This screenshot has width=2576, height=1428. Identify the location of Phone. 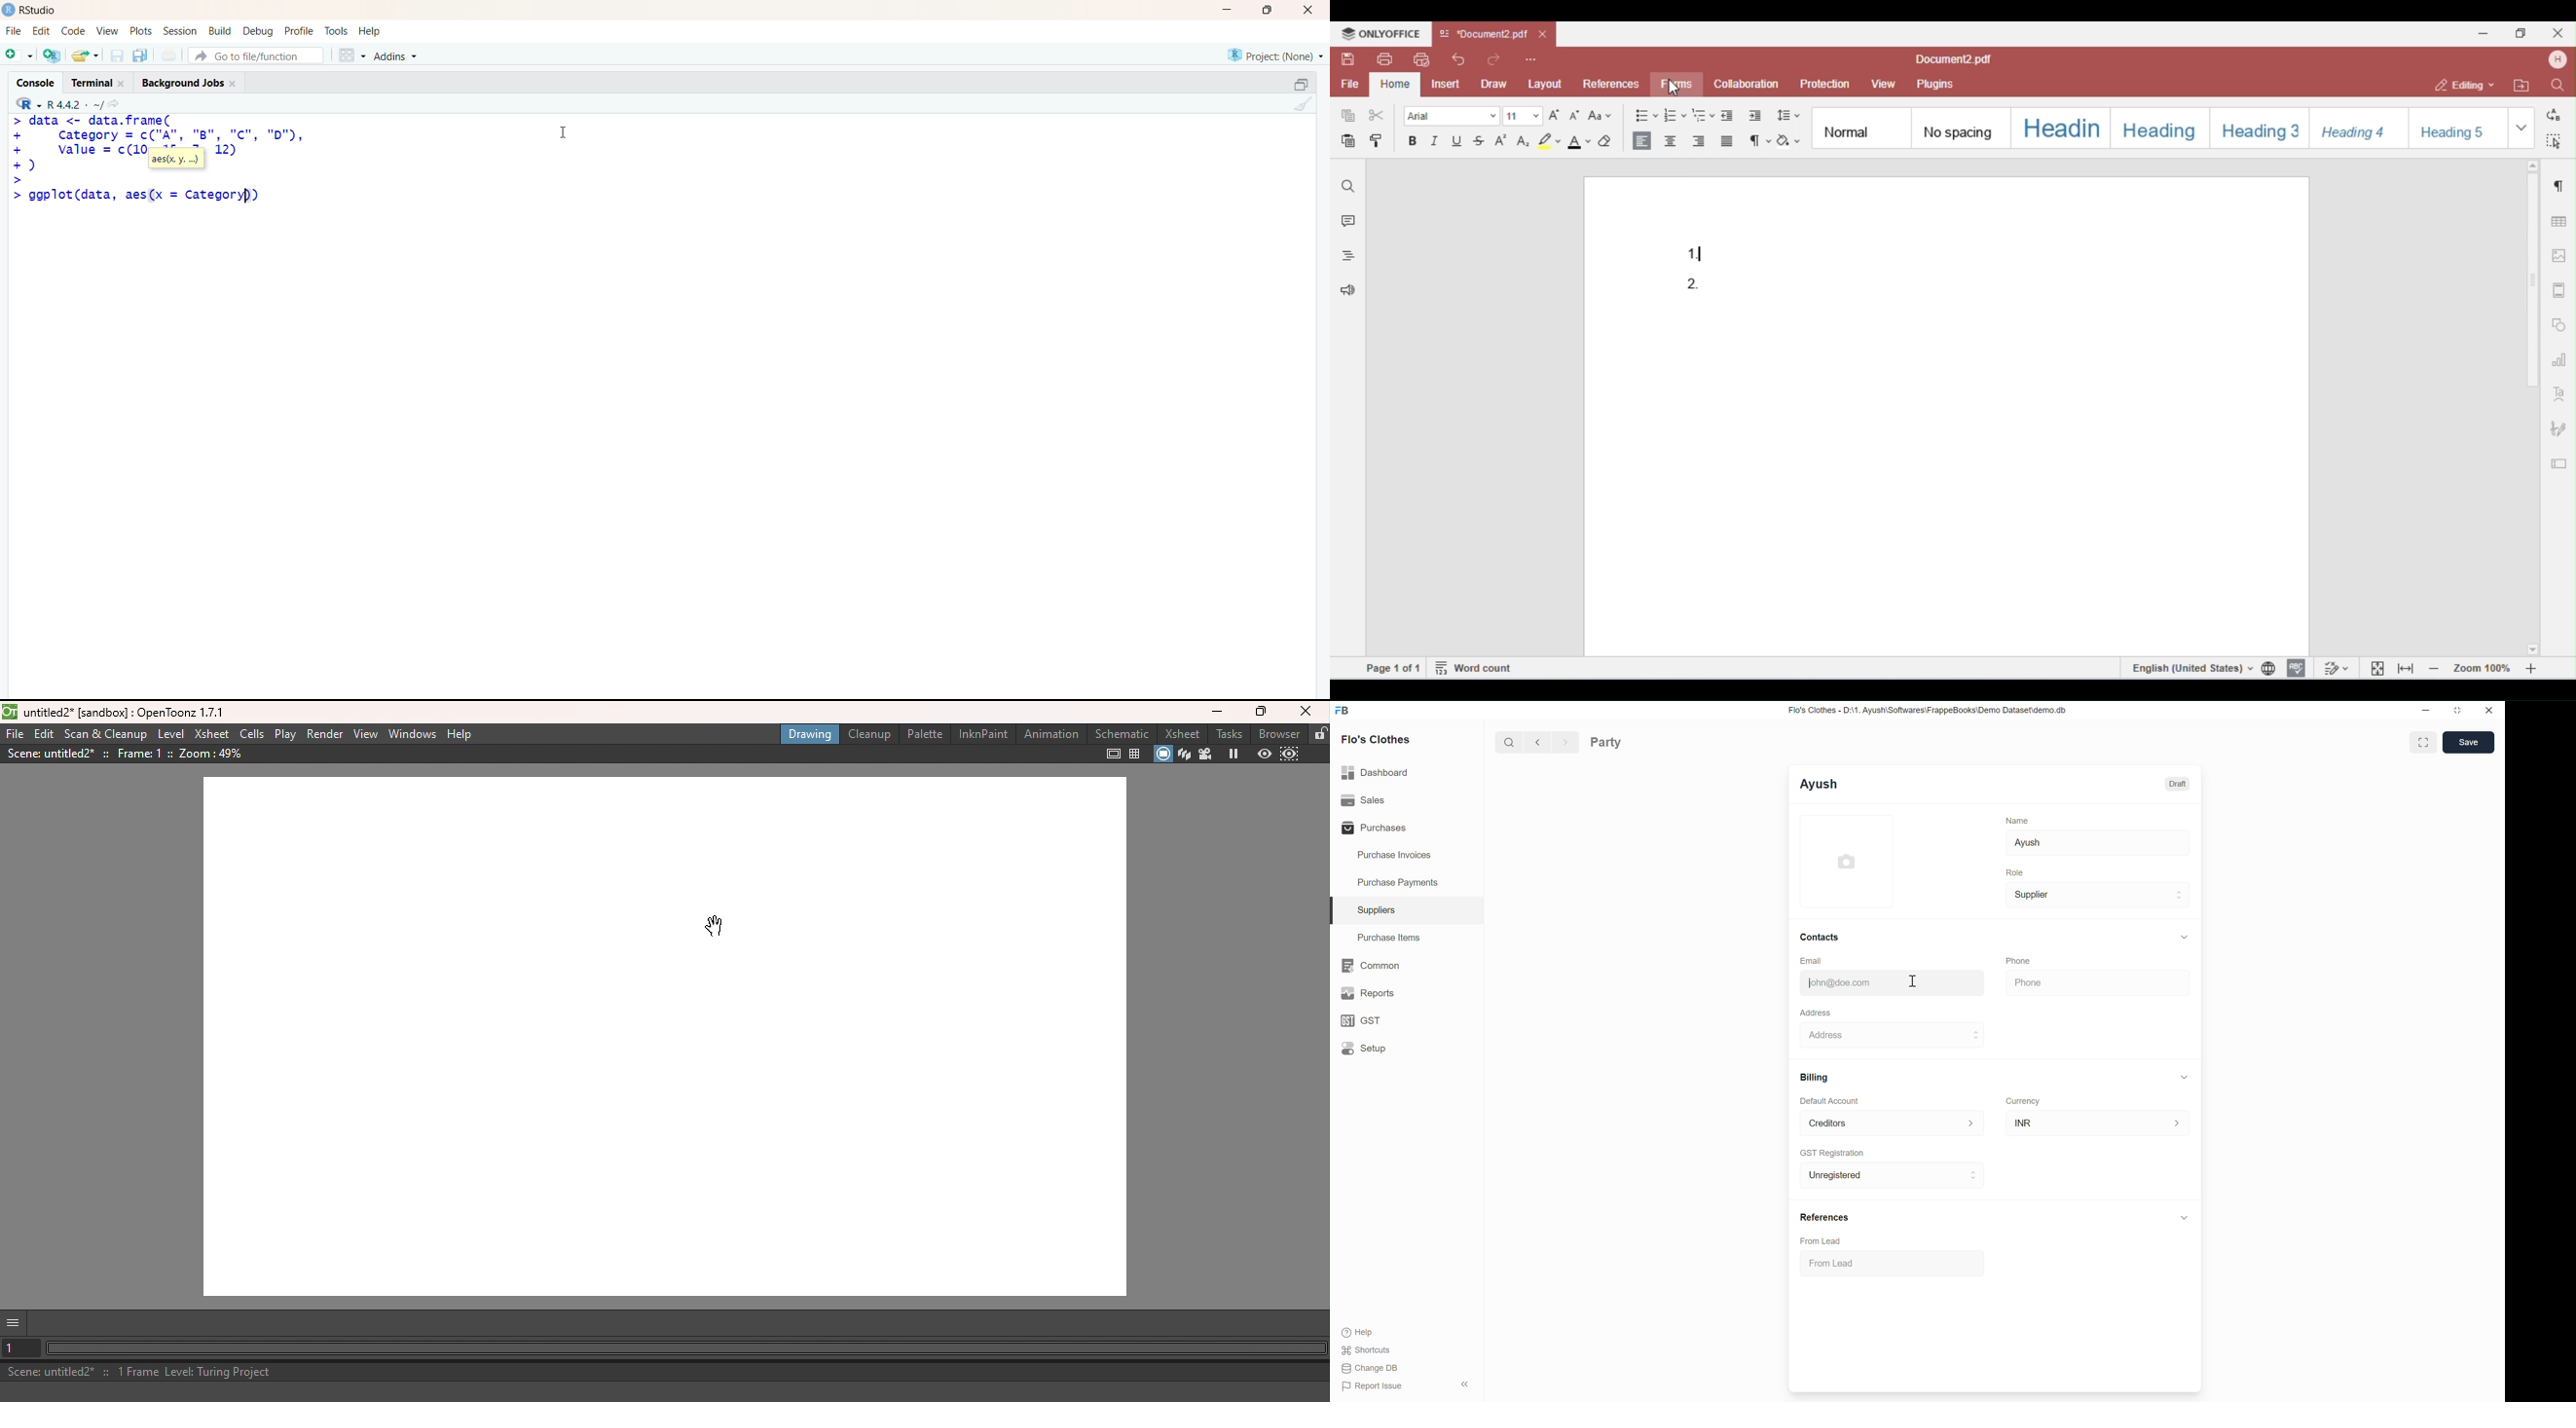
(2019, 961).